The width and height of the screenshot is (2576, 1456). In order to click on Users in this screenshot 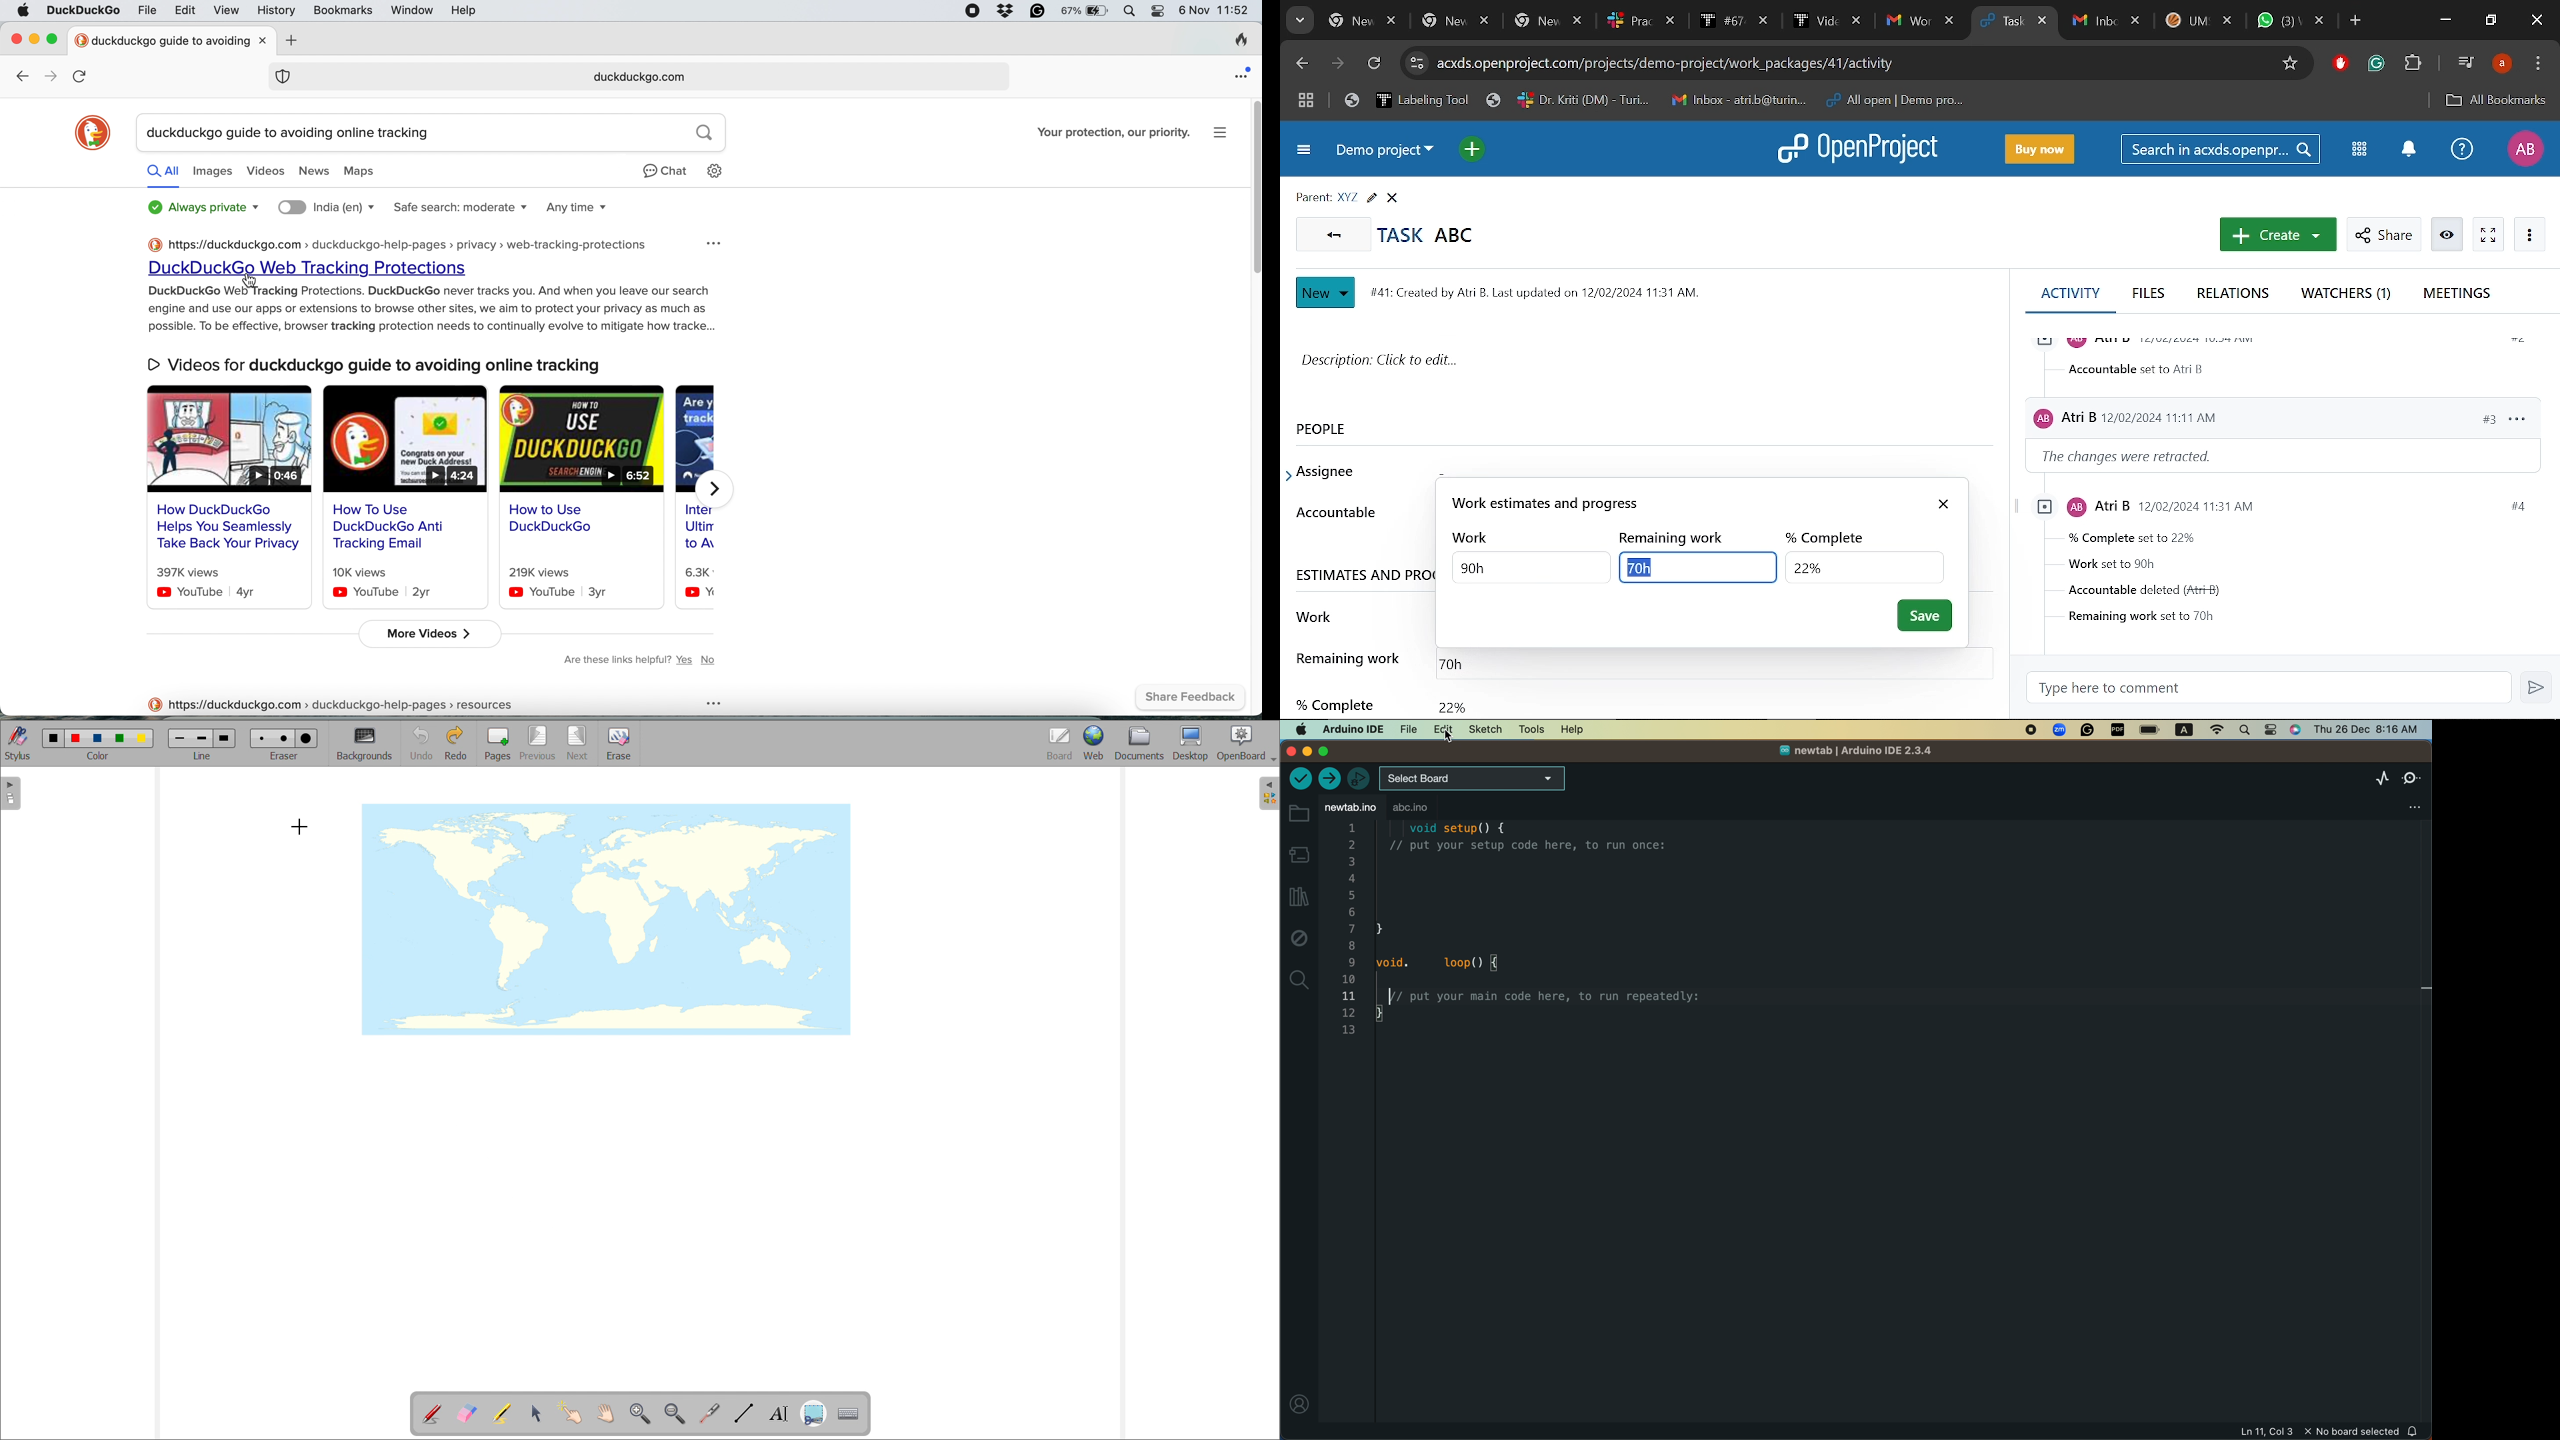, I will do `click(2222, 414)`.